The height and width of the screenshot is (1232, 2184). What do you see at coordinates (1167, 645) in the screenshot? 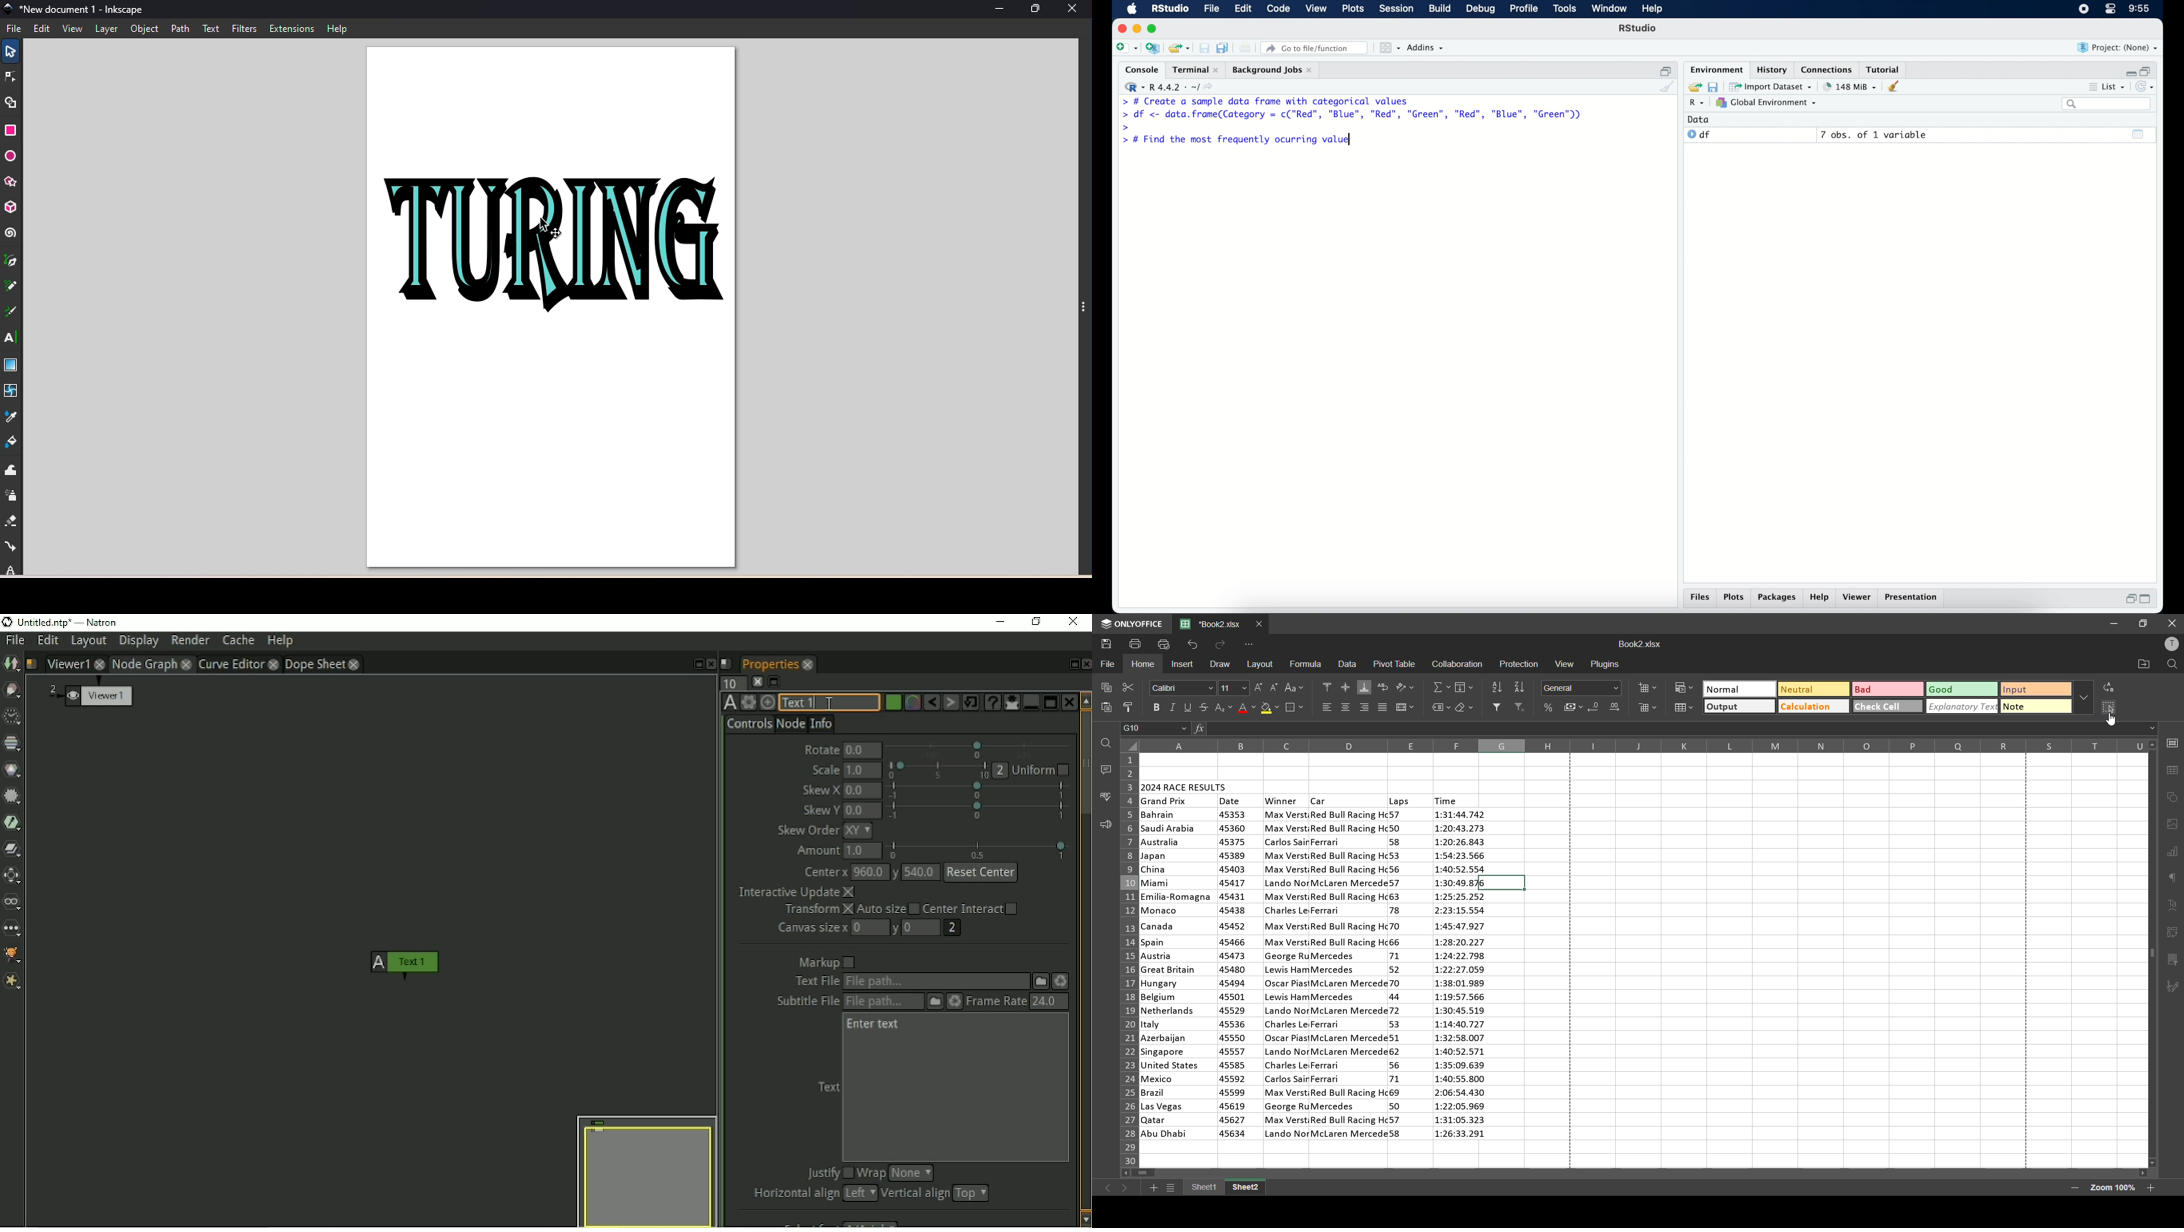
I see `quick print` at bounding box center [1167, 645].